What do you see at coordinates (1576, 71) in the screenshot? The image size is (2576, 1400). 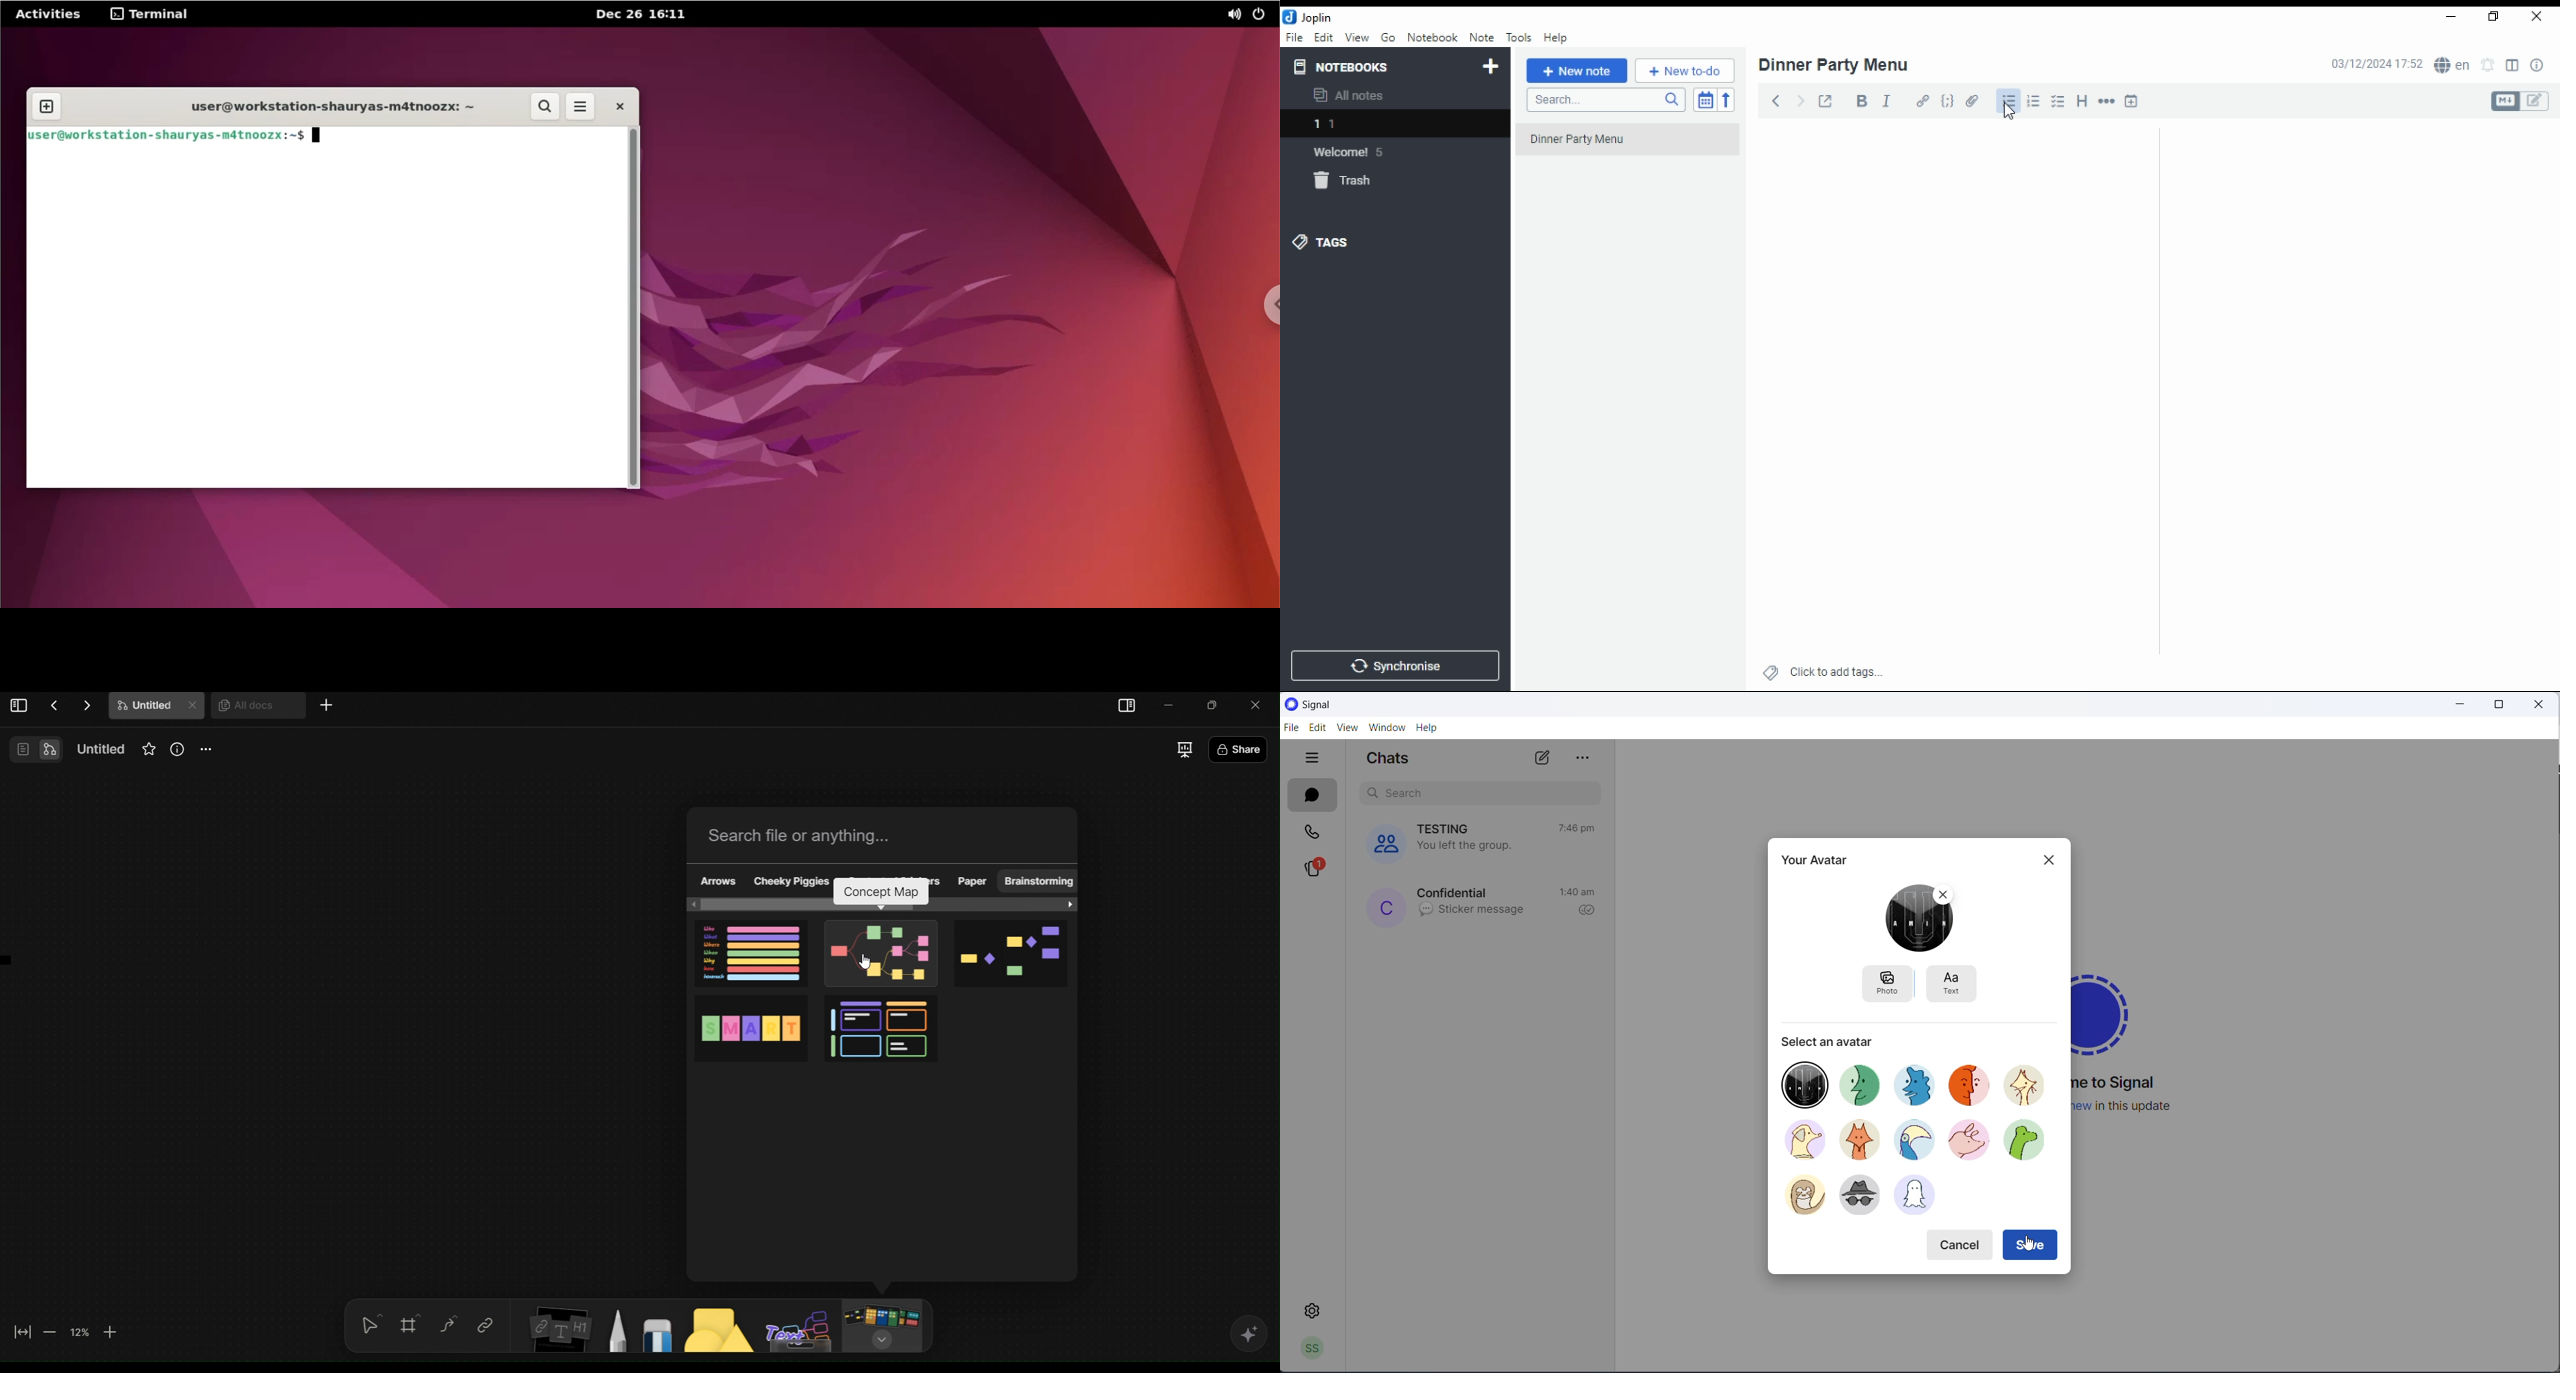 I see `new note` at bounding box center [1576, 71].